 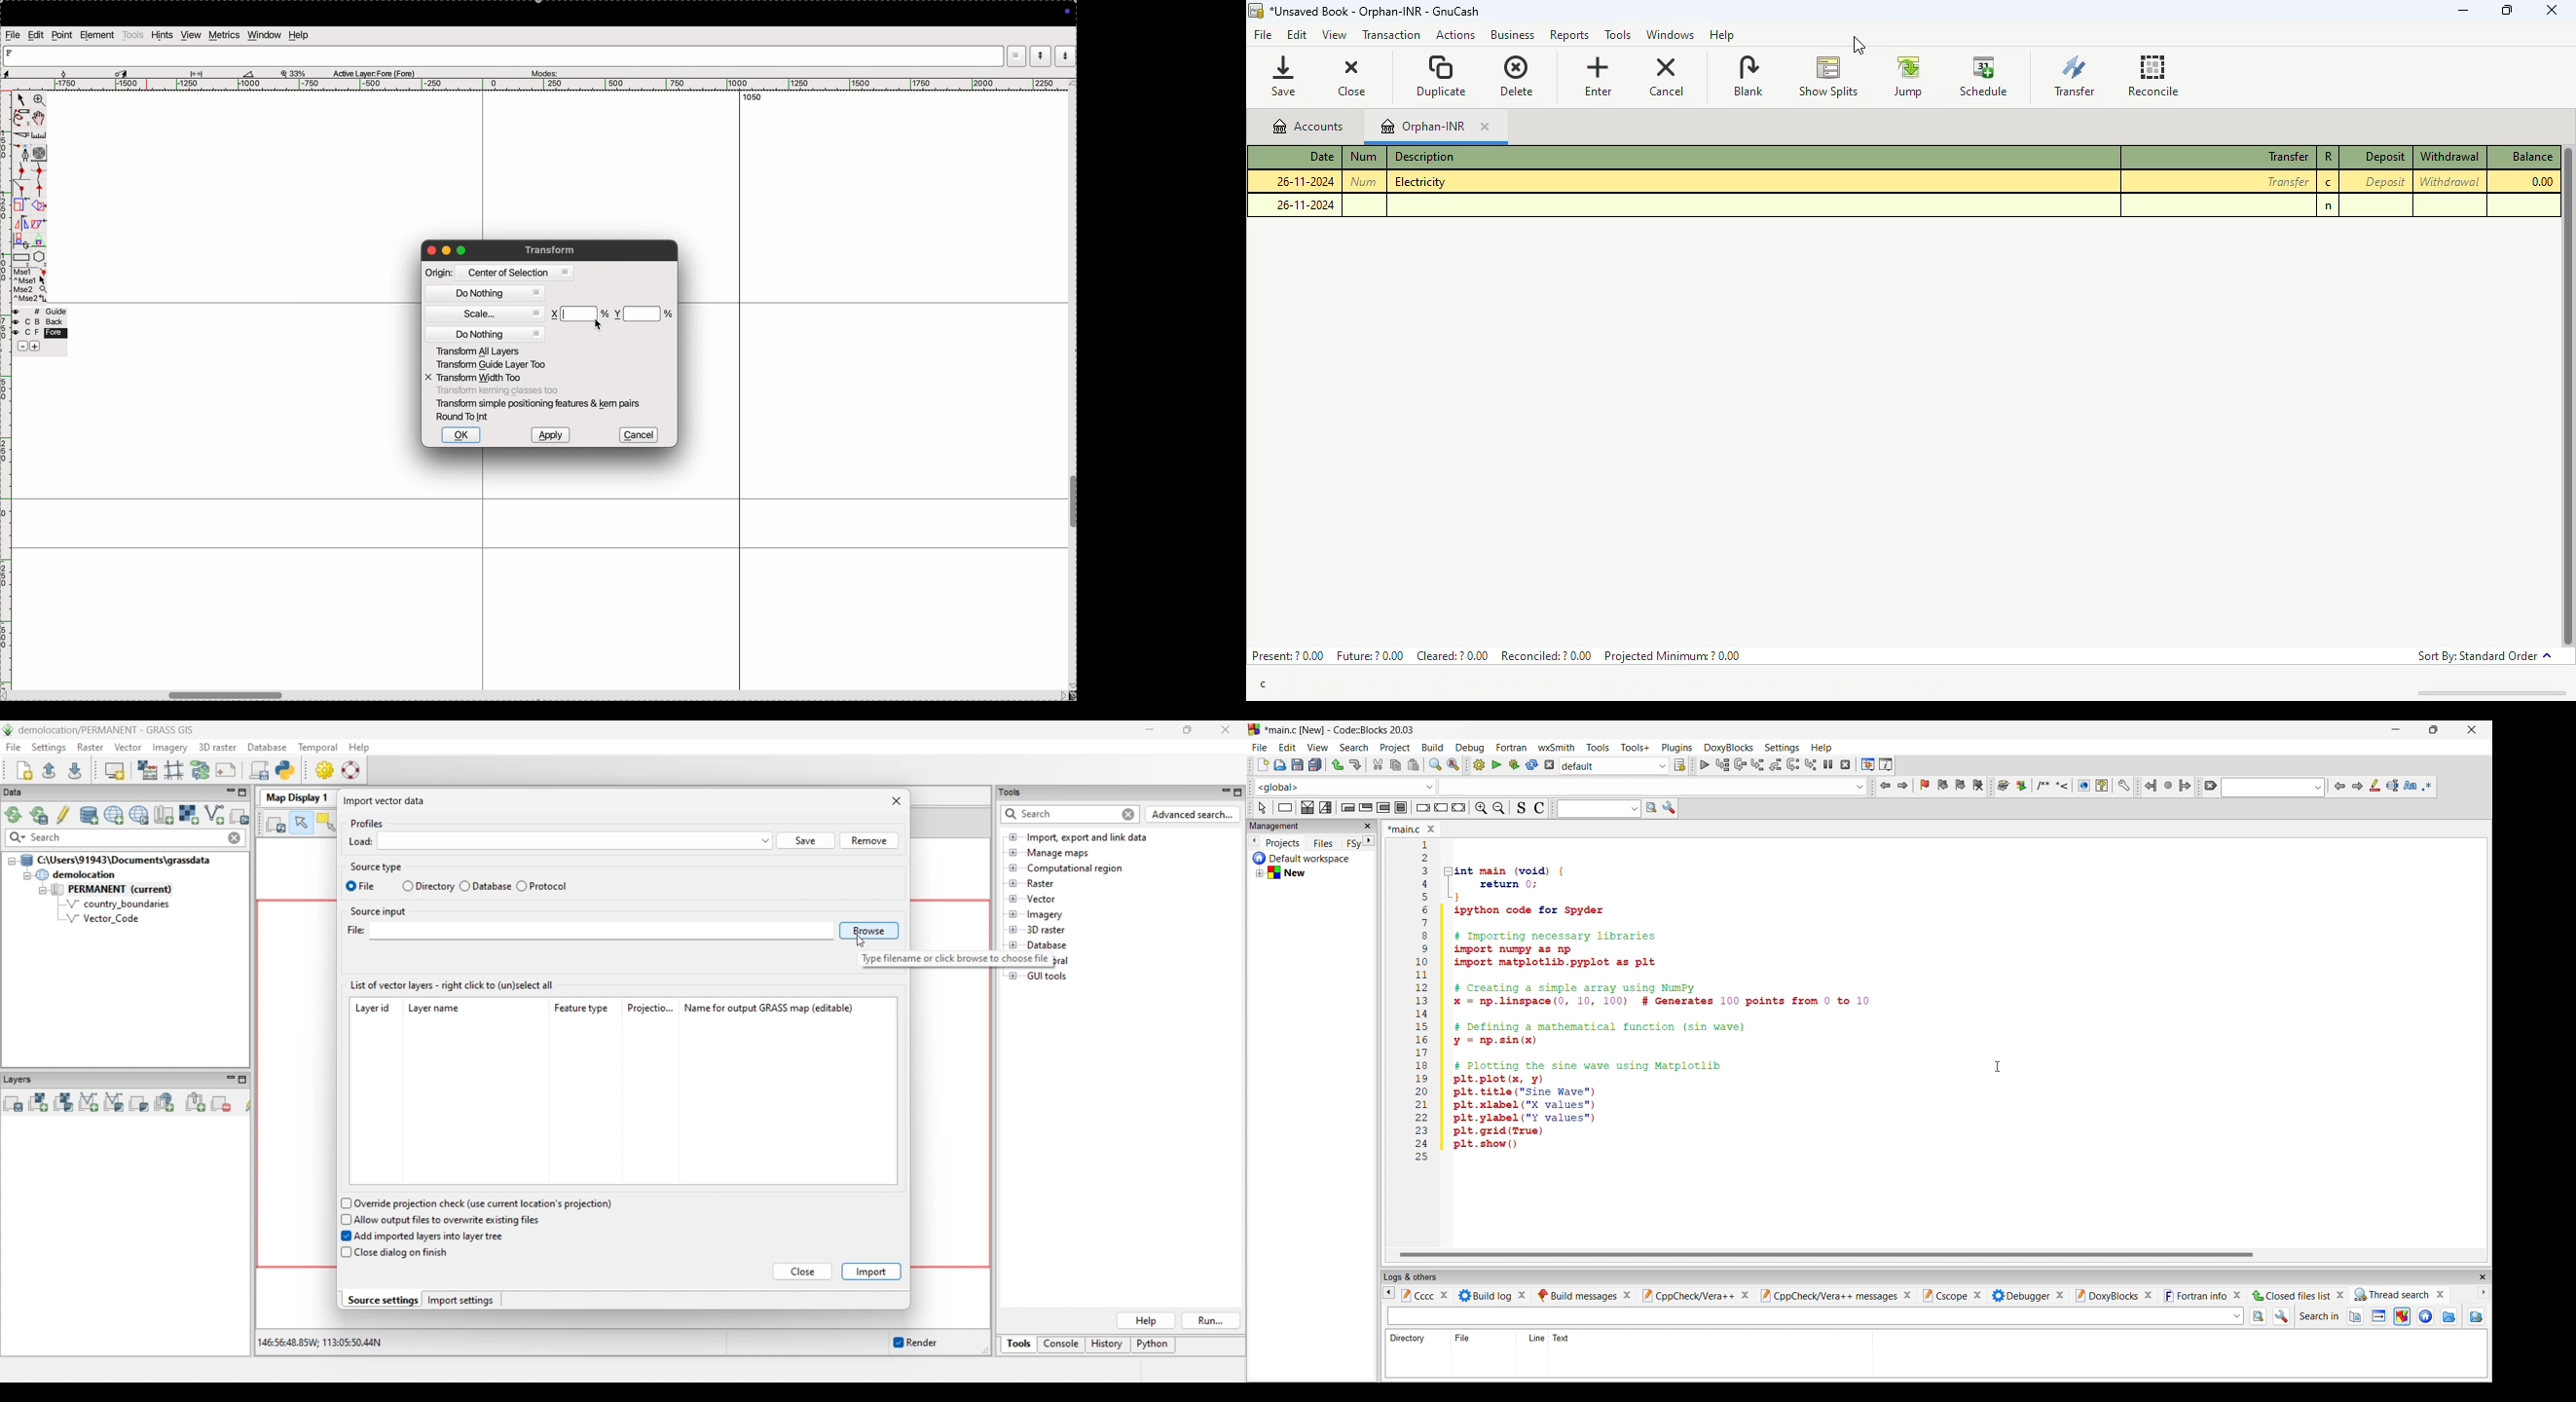 What do you see at coordinates (1521, 809) in the screenshot?
I see `Toggle source` at bounding box center [1521, 809].